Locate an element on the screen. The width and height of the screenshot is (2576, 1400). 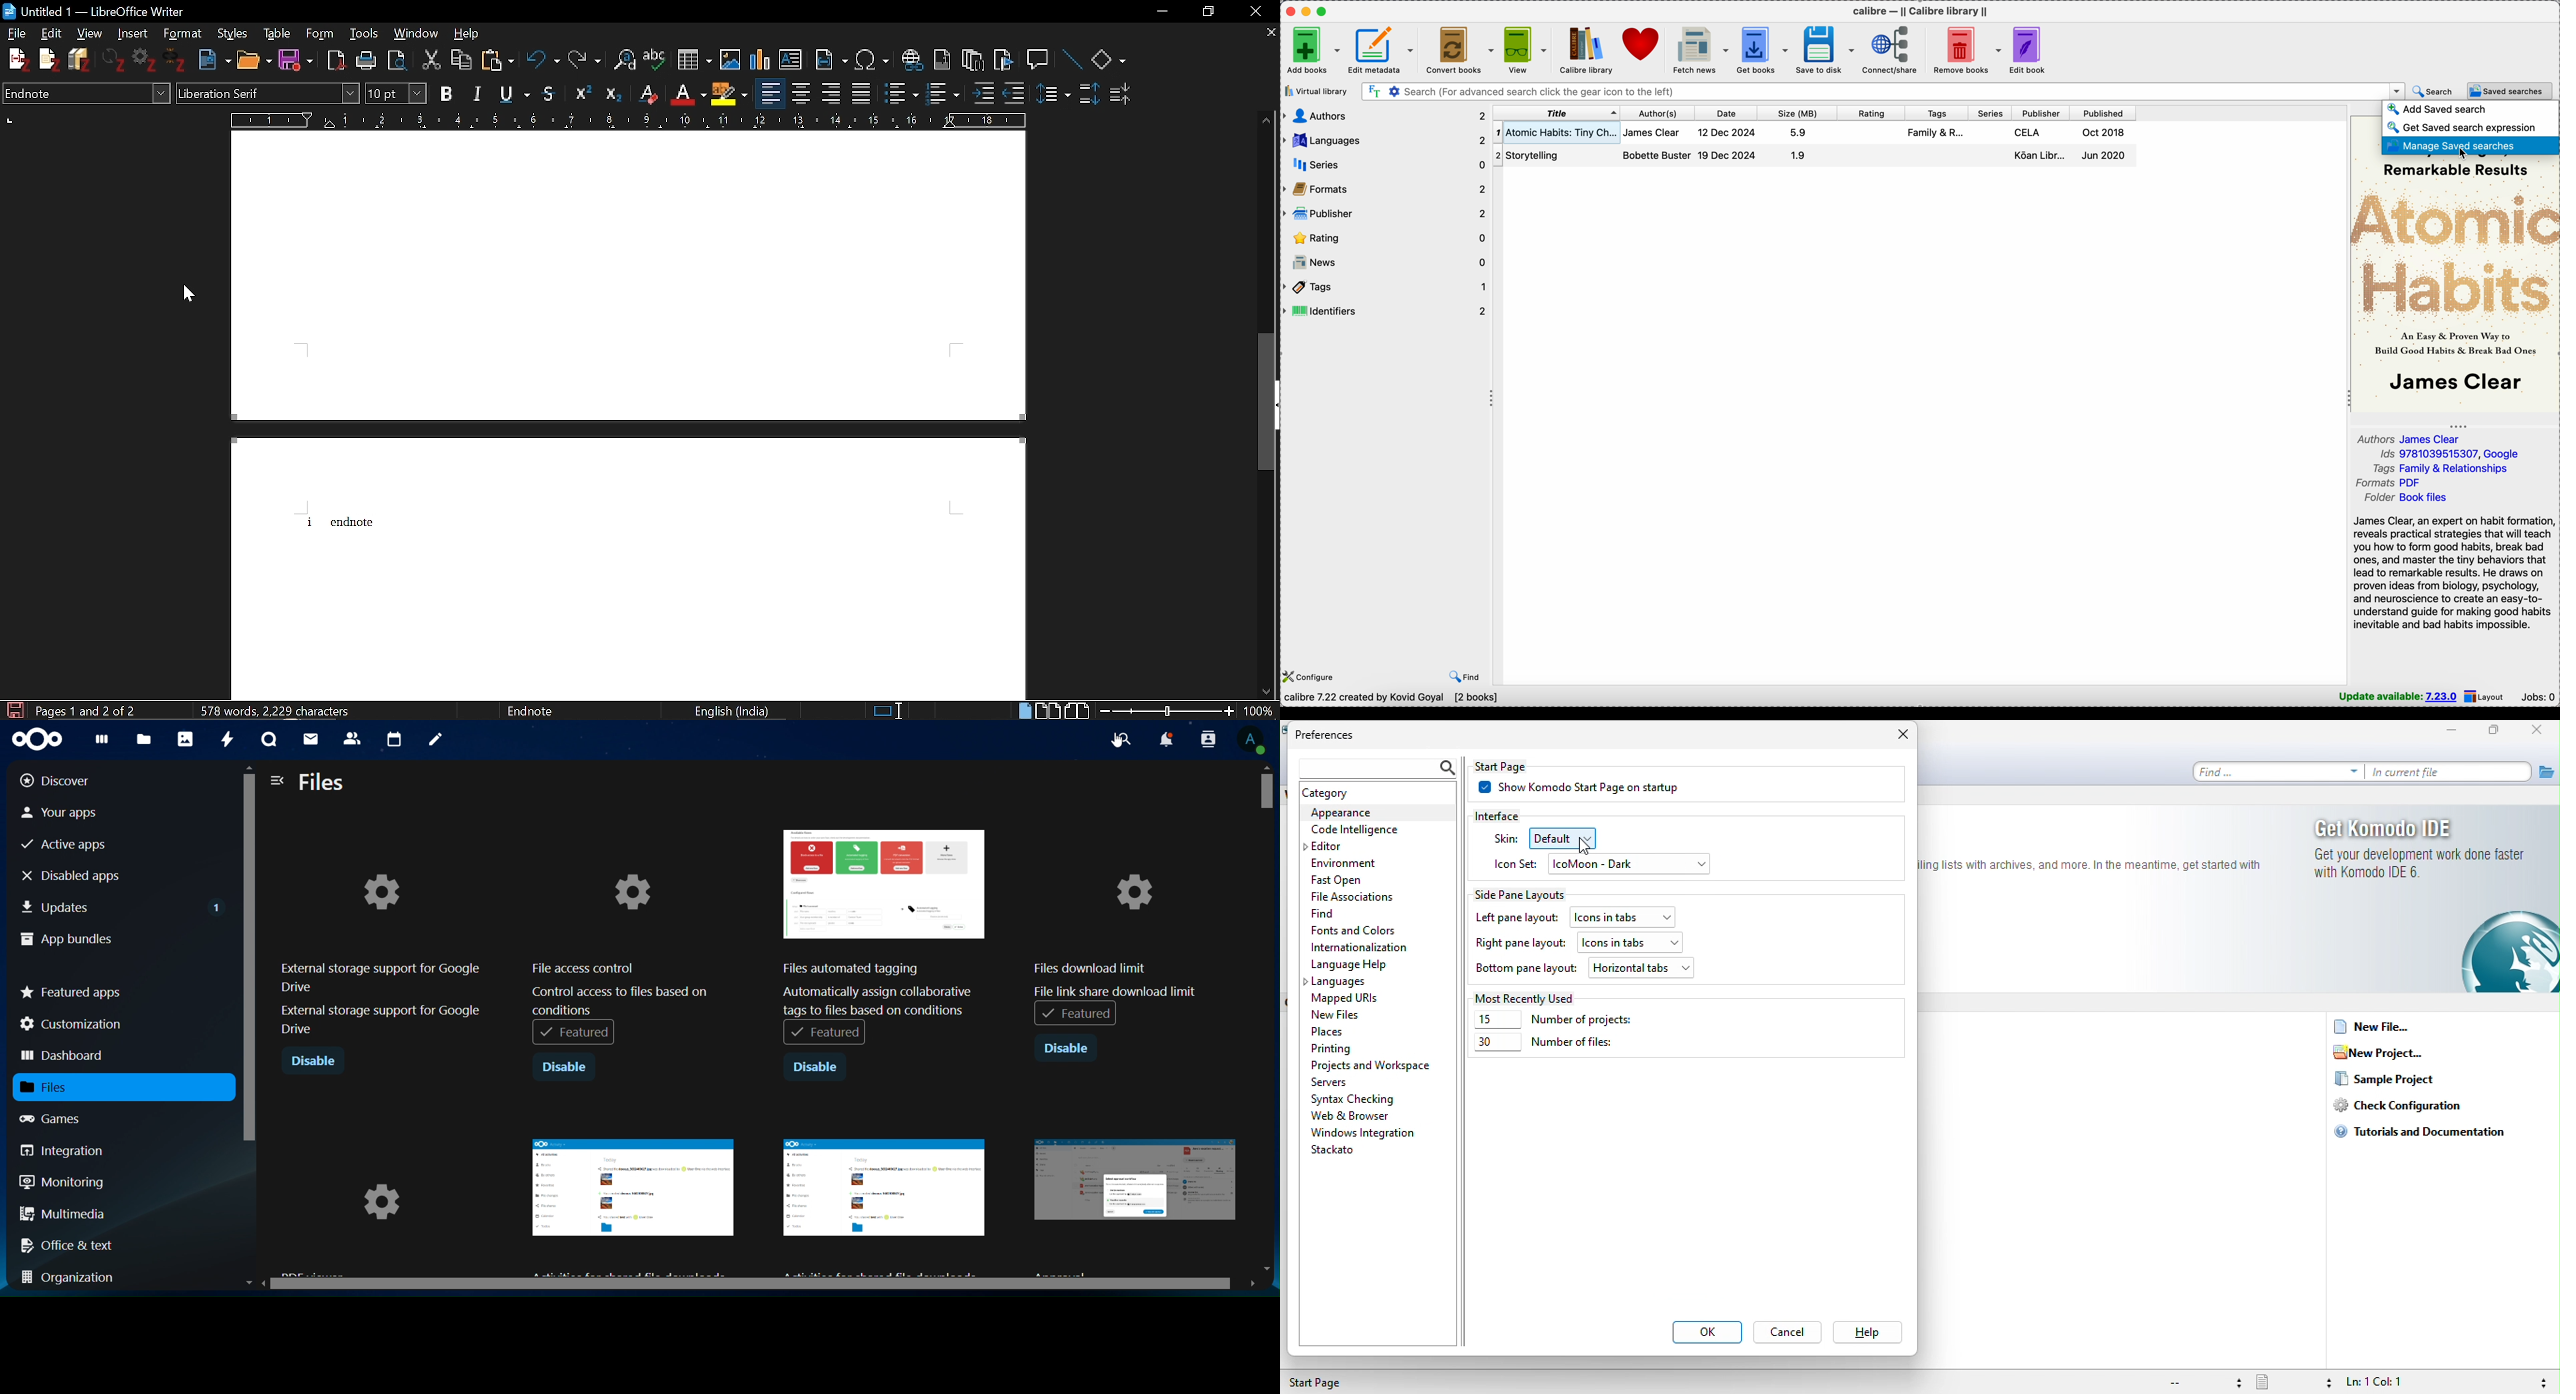
Font style is located at coordinates (268, 94).